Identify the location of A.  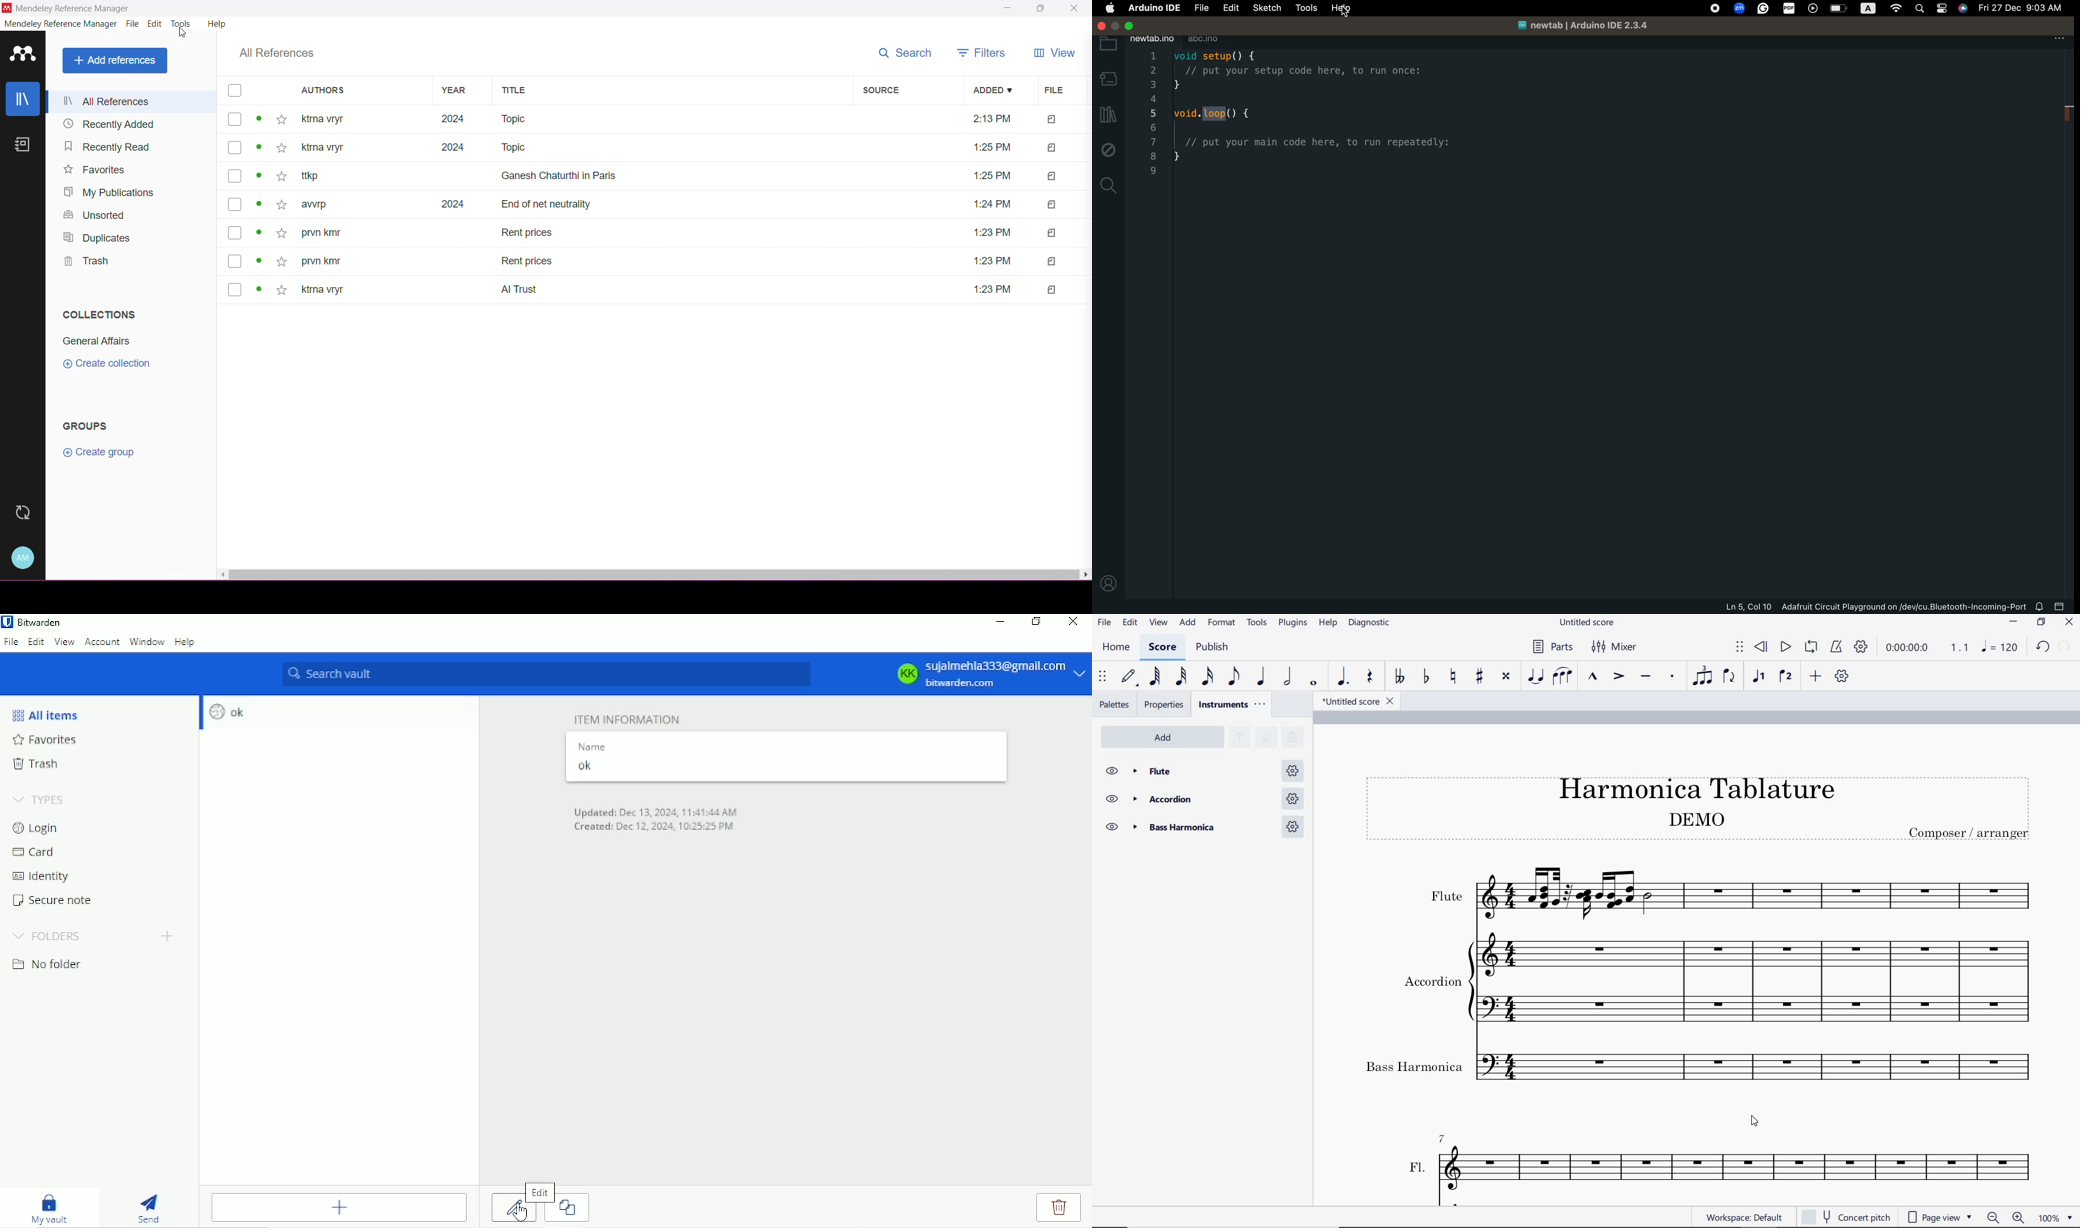
(1867, 7).